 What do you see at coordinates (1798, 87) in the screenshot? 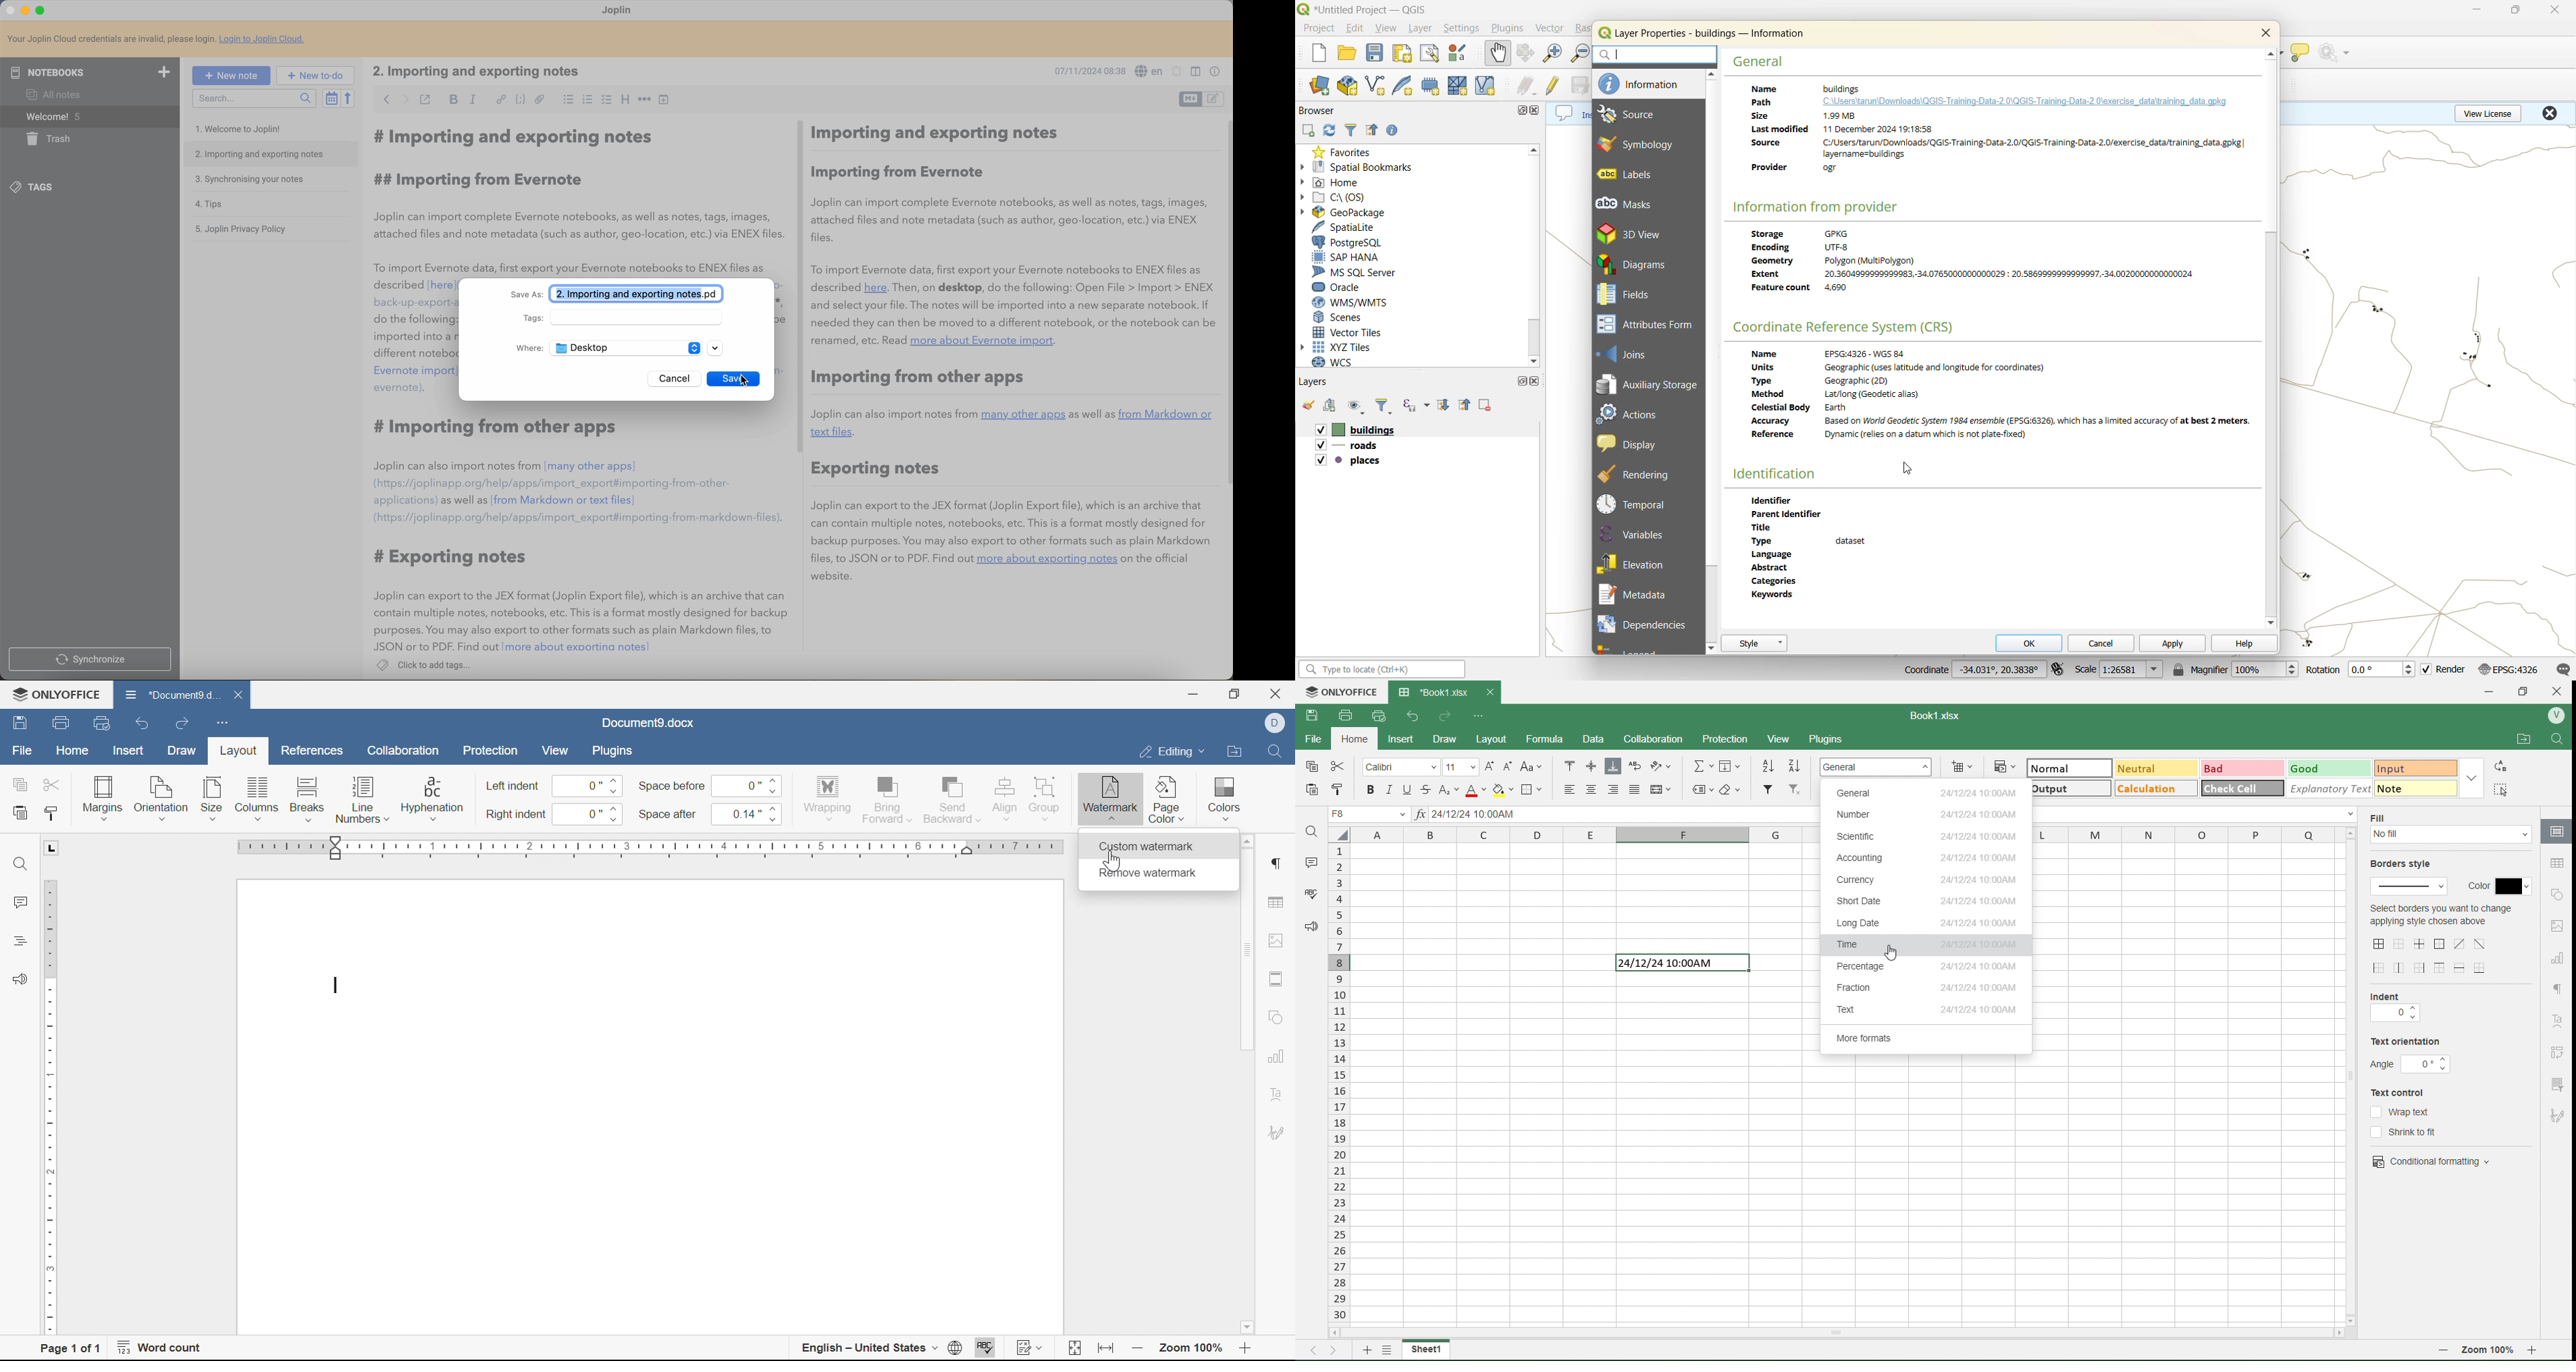
I see `metadata` at bounding box center [1798, 87].